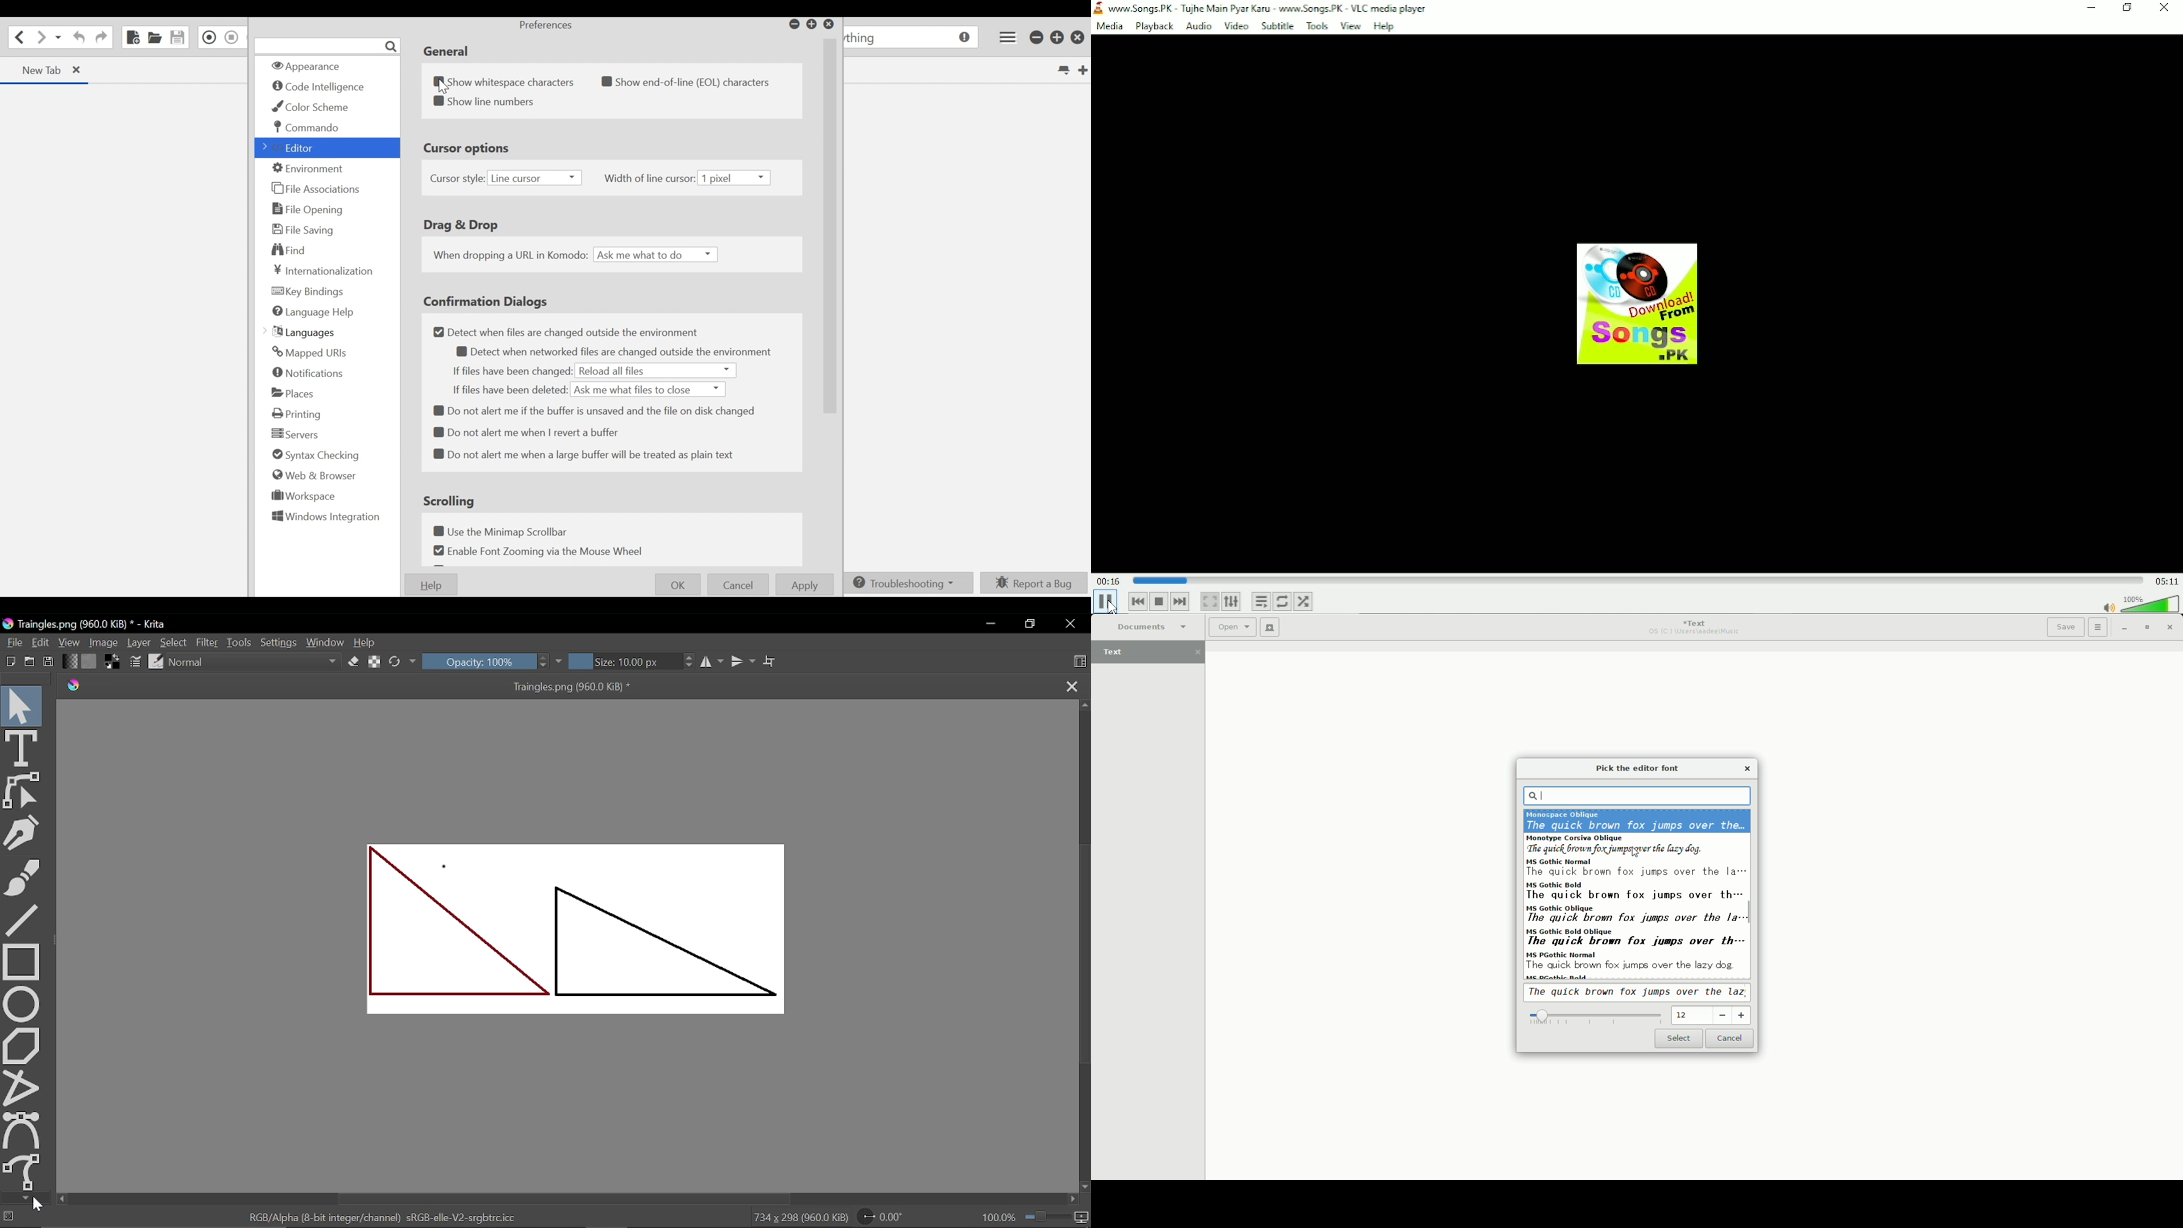  Describe the element at coordinates (1731, 1040) in the screenshot. I see `Cancel` at that location.